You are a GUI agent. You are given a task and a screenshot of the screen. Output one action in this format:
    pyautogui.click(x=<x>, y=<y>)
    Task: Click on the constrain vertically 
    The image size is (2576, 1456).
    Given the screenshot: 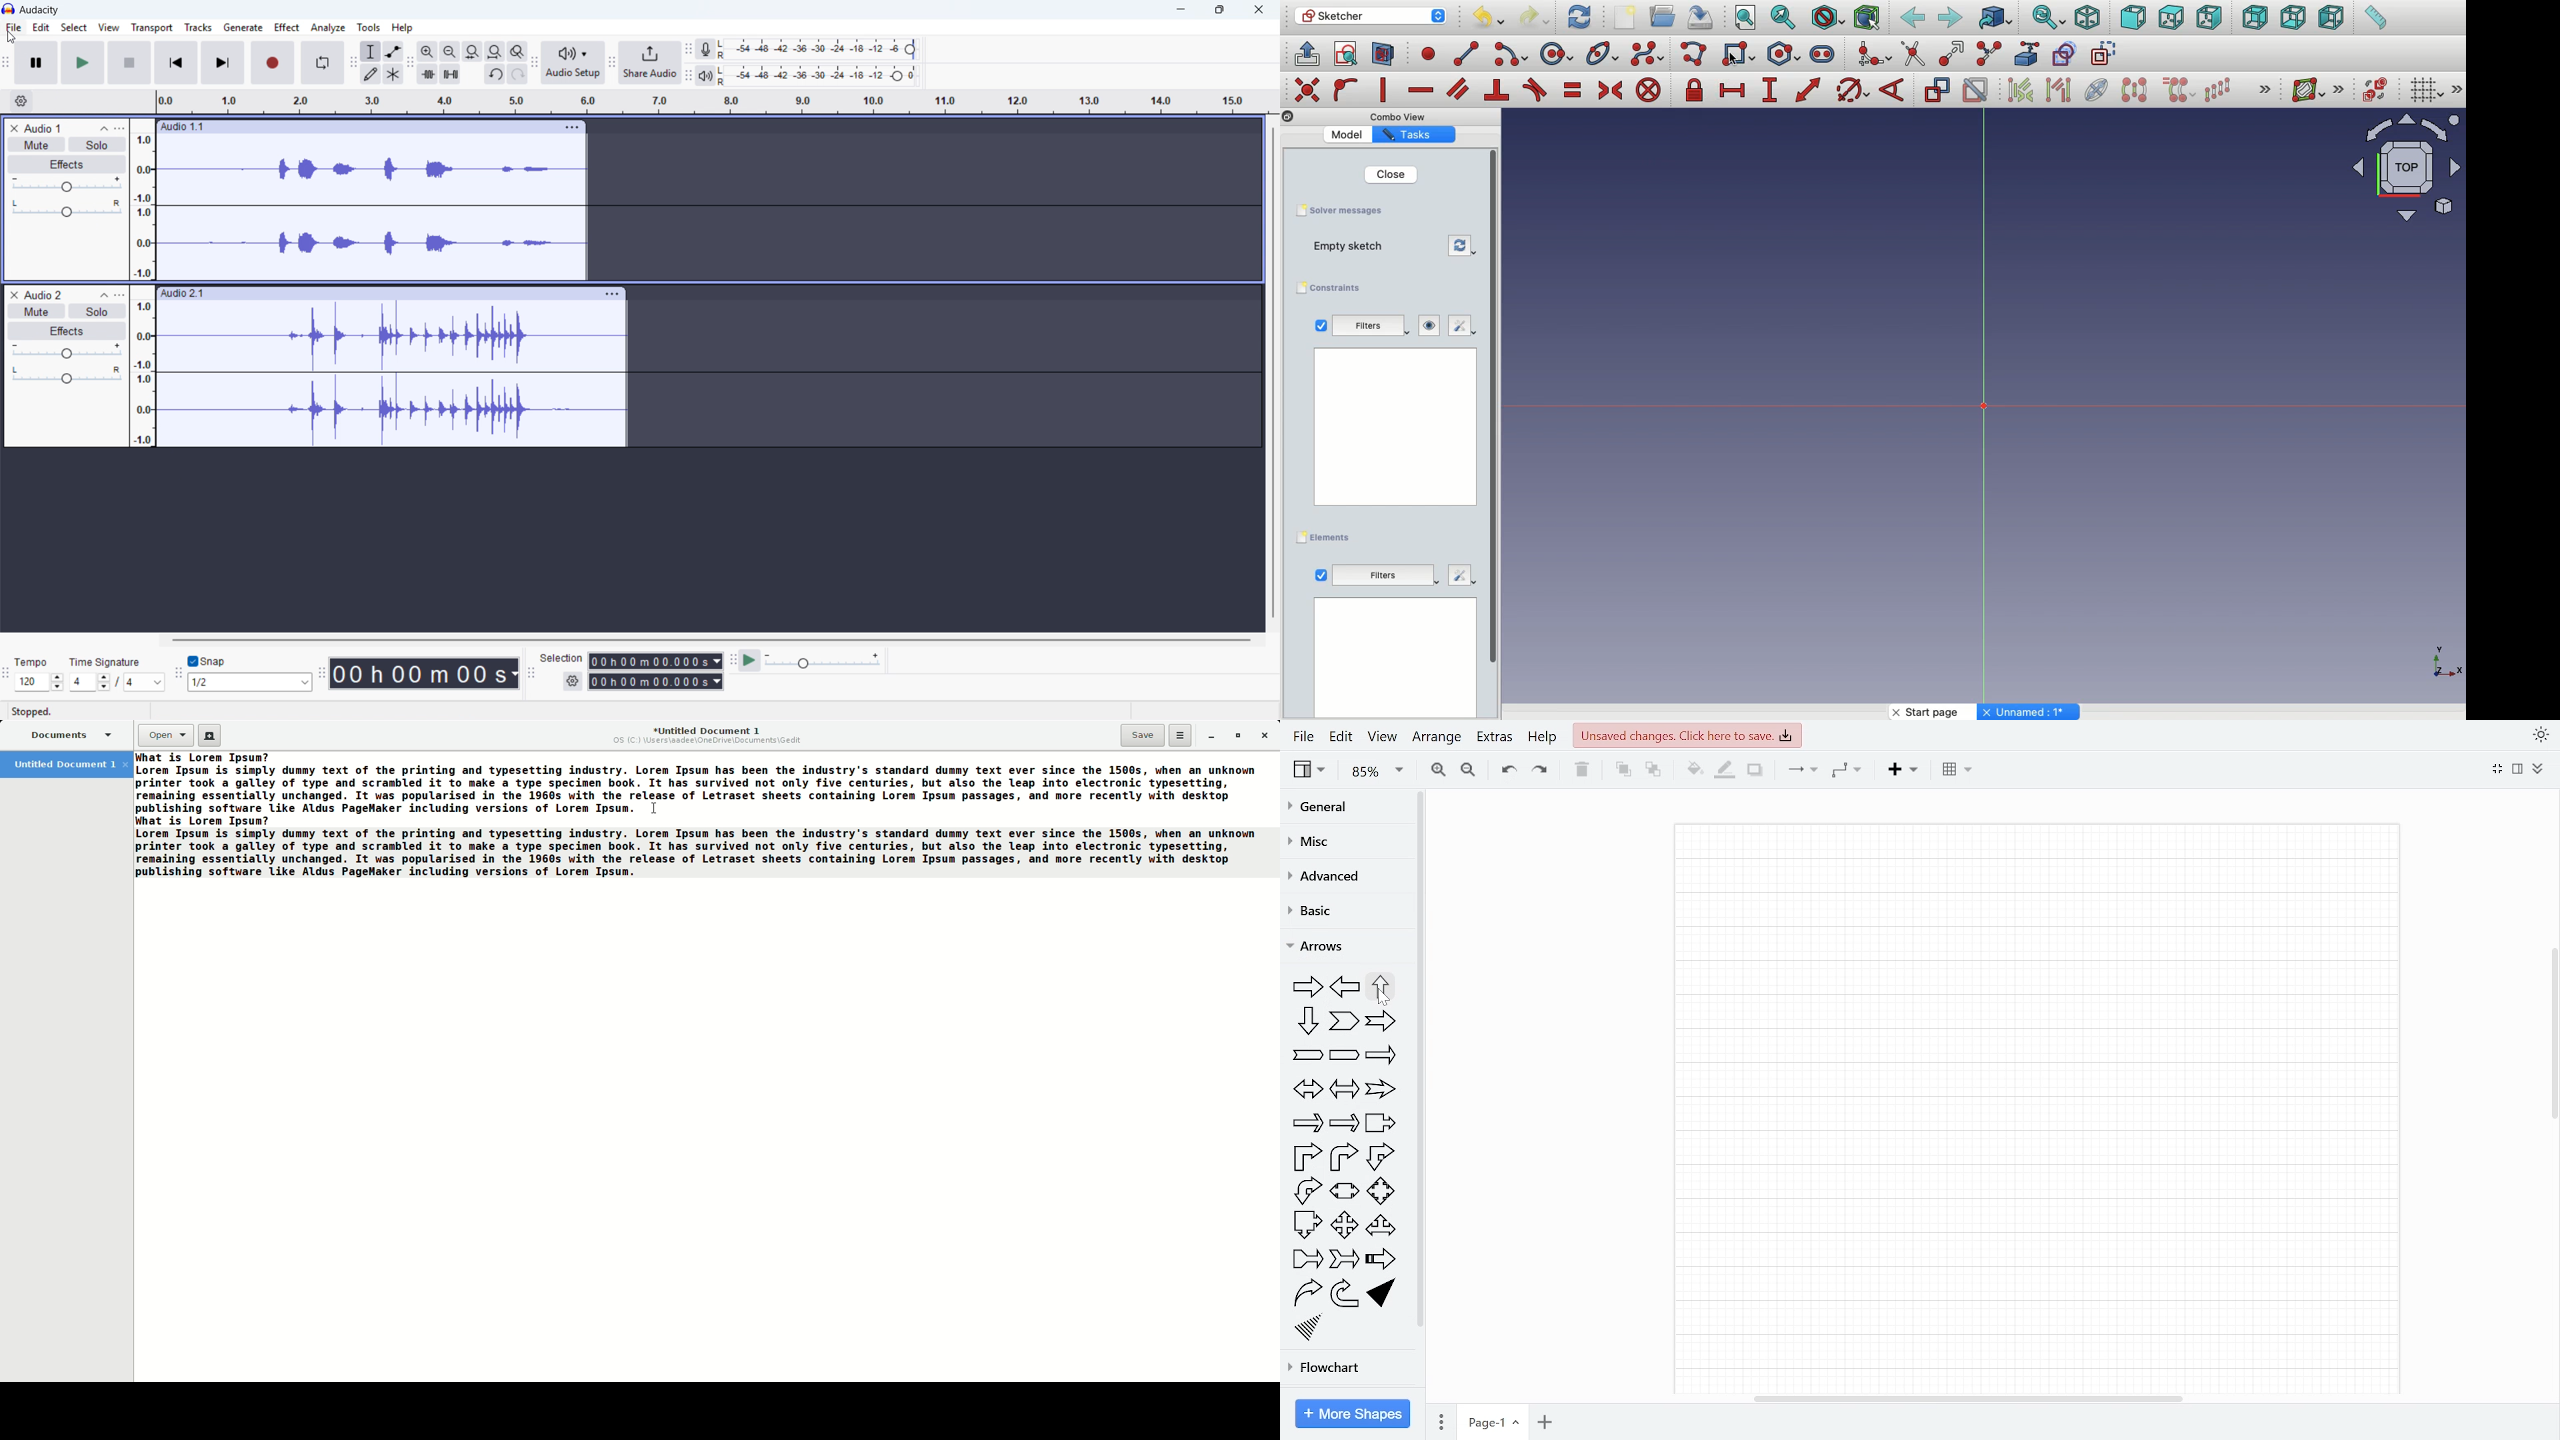 What is the action you would take?
    pyautogui.click(x=1387, y=91)
    